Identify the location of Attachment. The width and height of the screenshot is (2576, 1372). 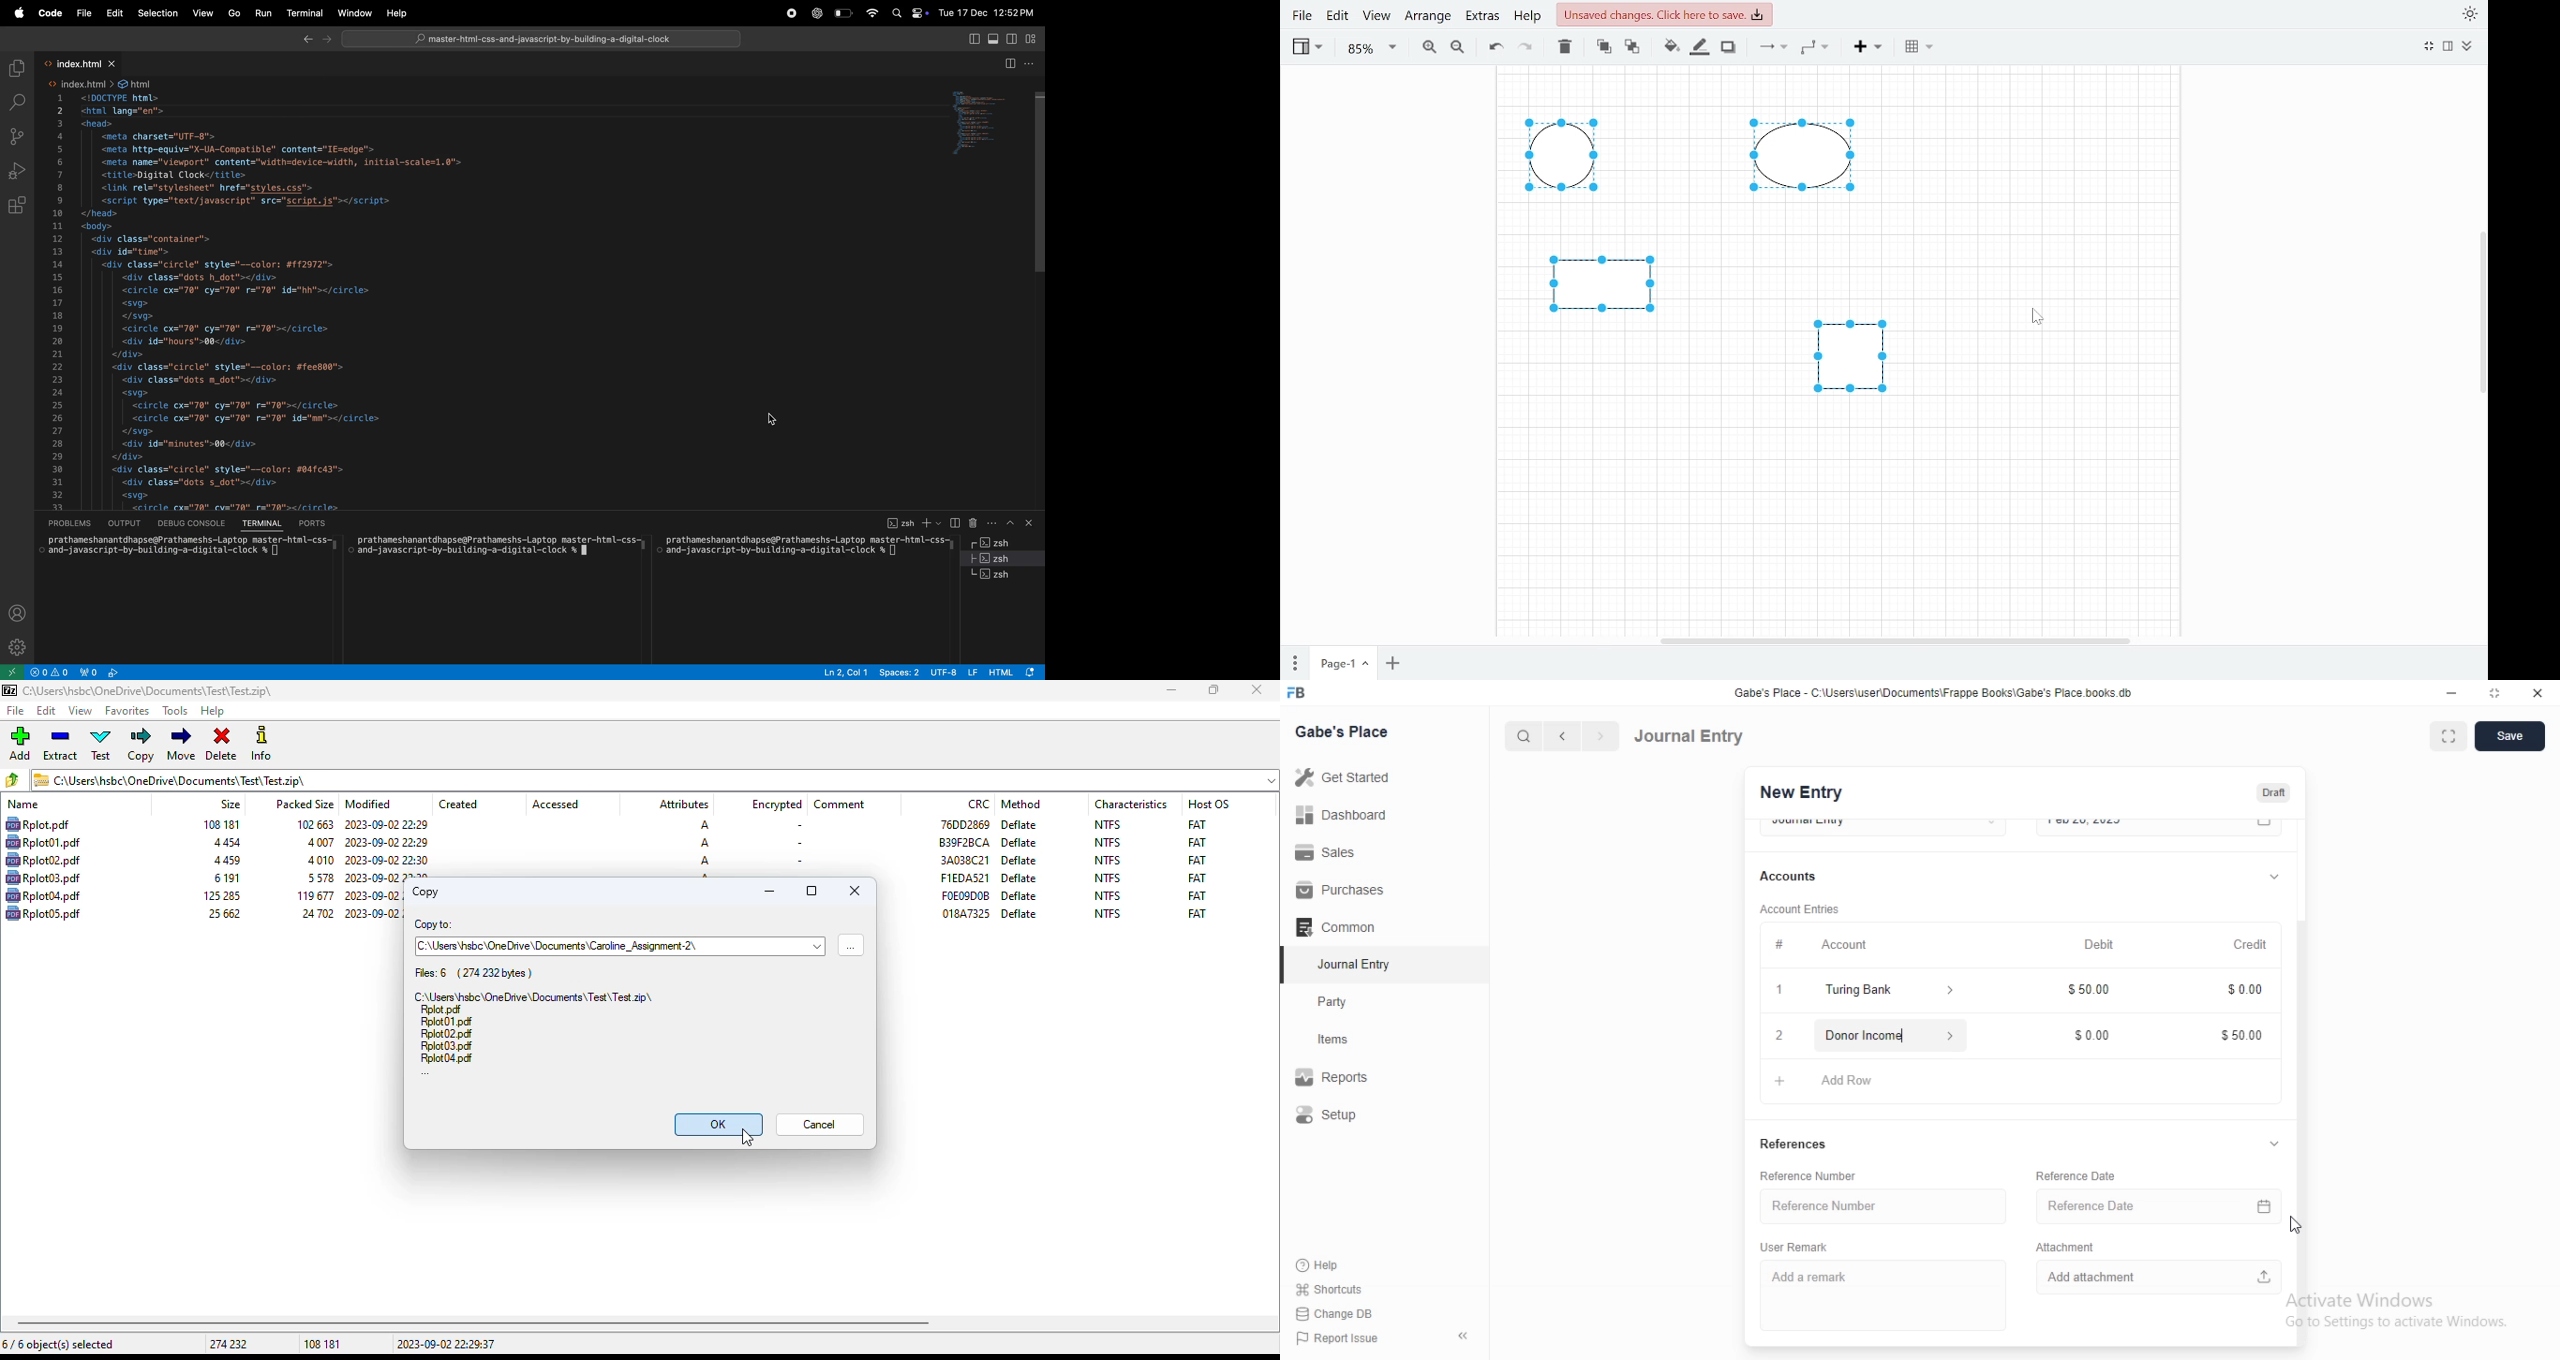
(2065, 1245).